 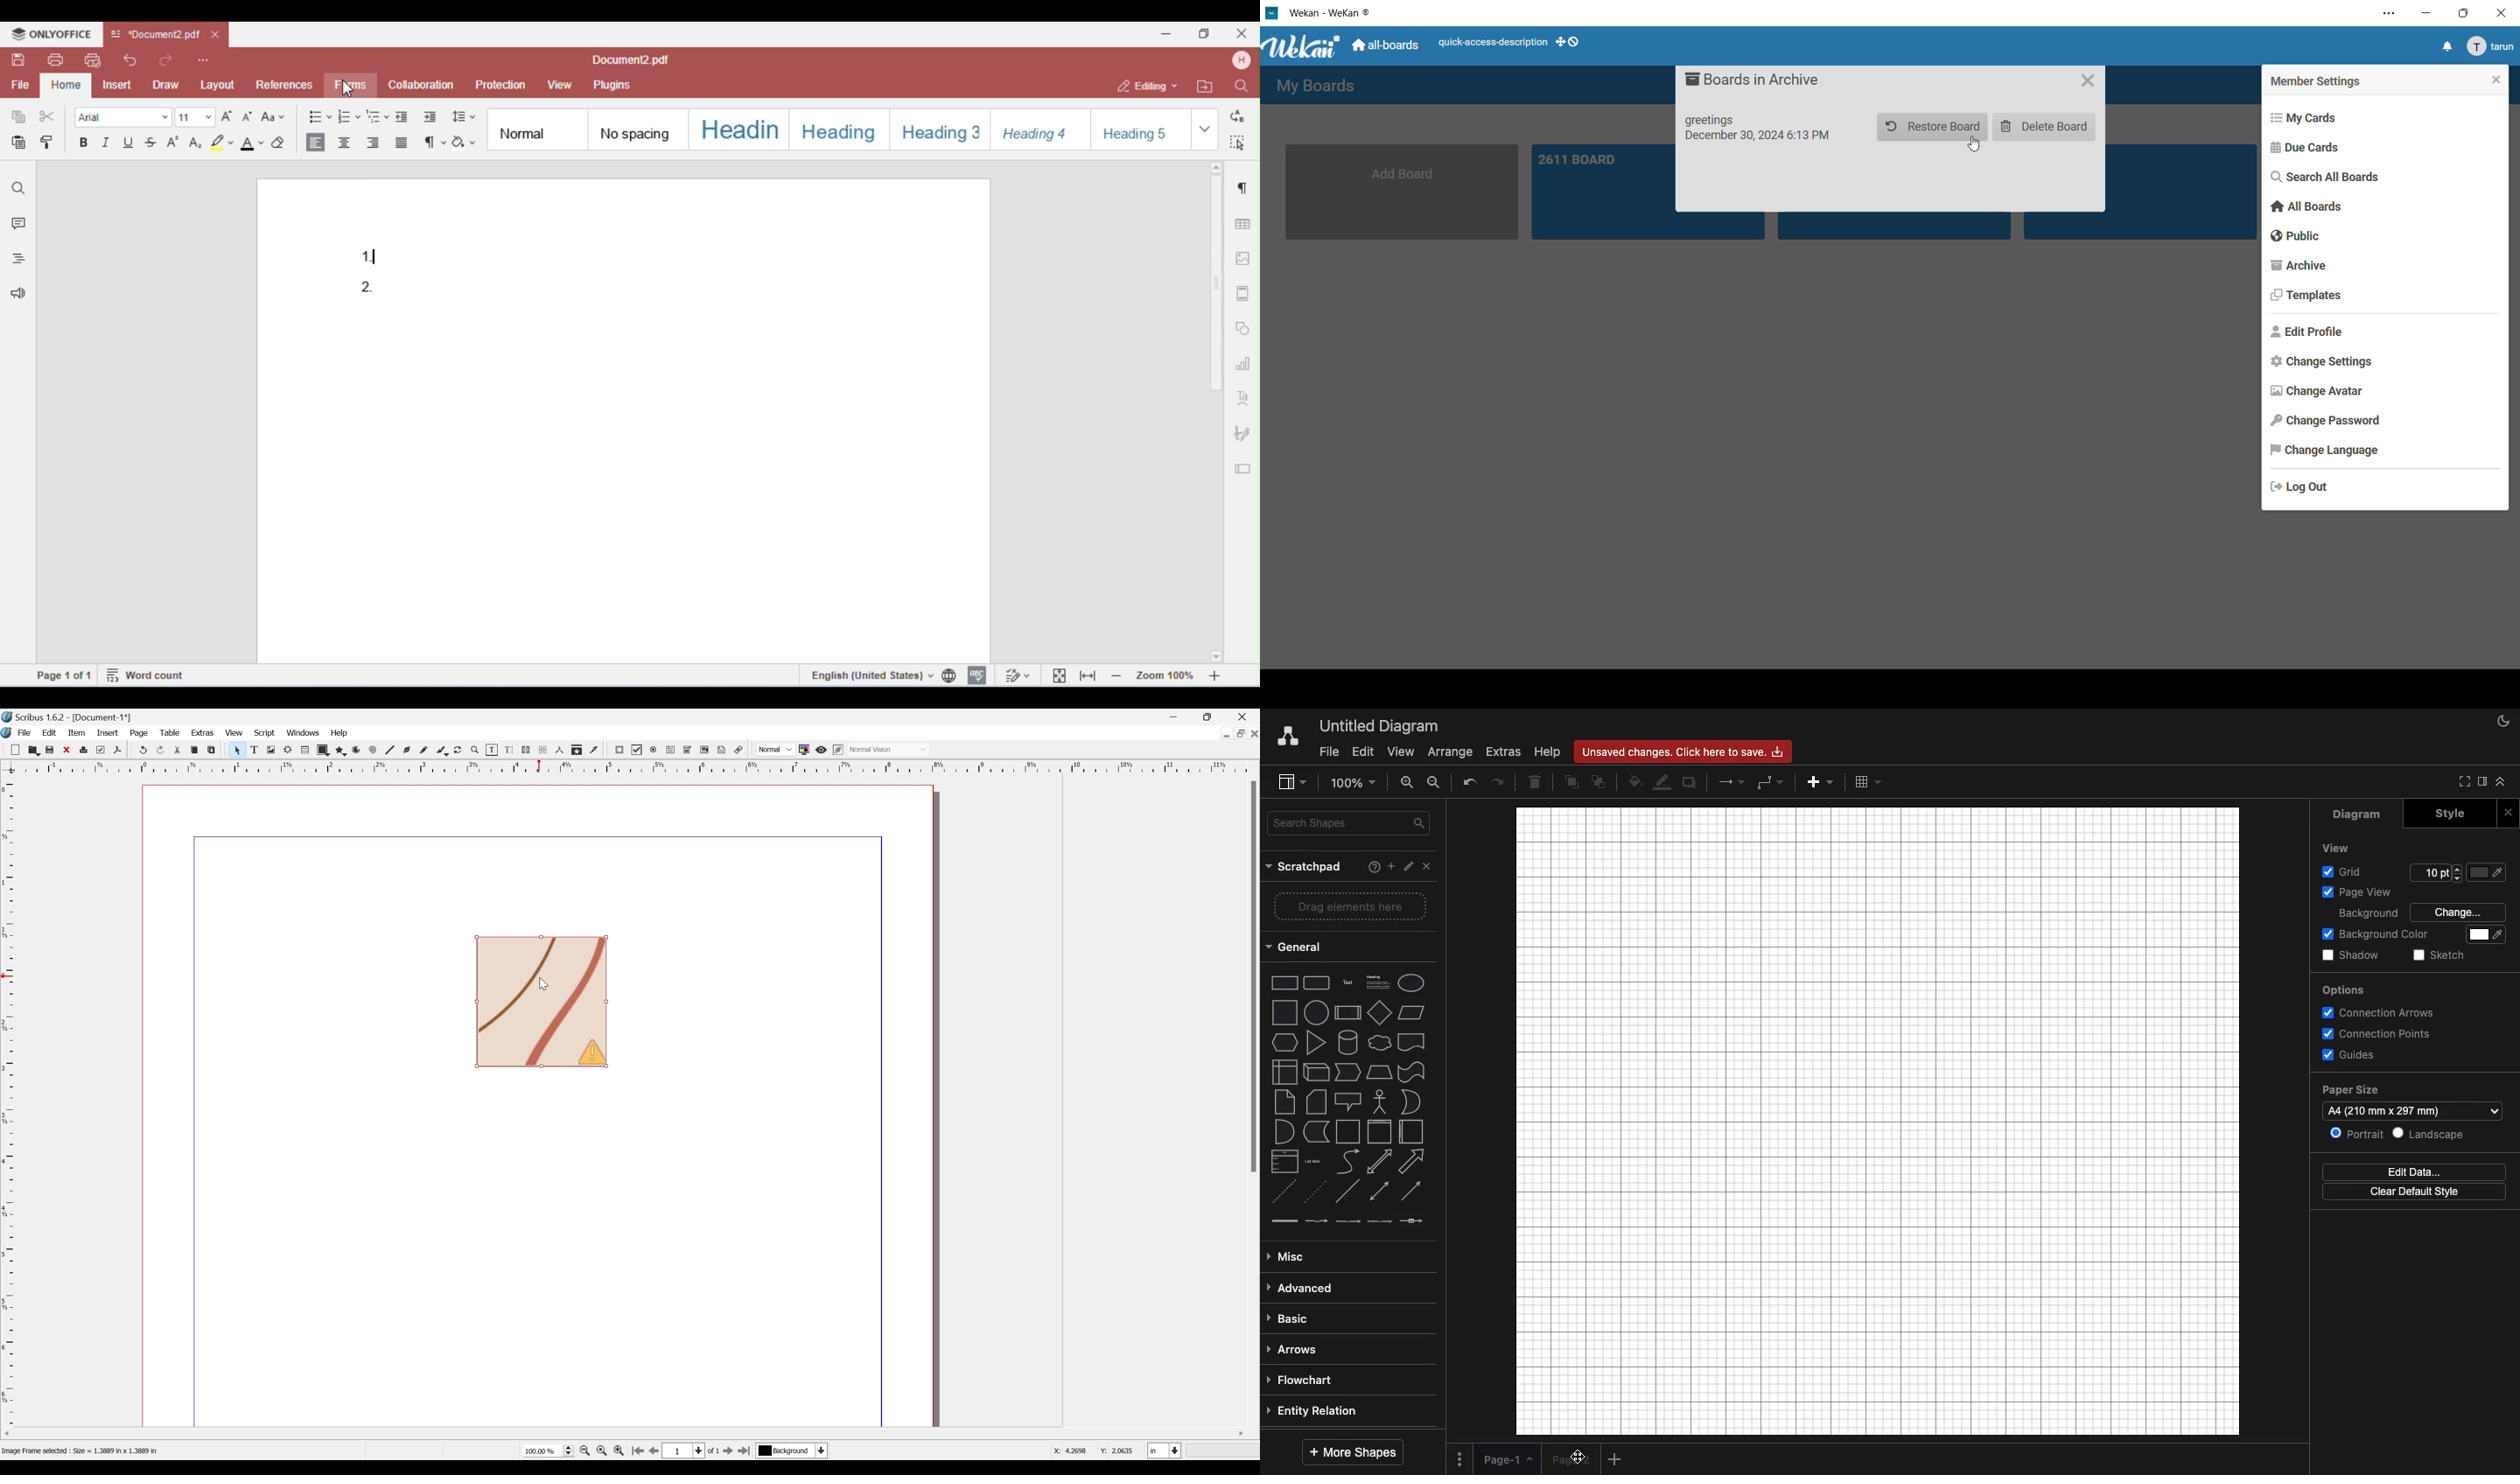 I want to click on Zoom out by the stepping value in tools preferences, so click(x=584, y=1453).